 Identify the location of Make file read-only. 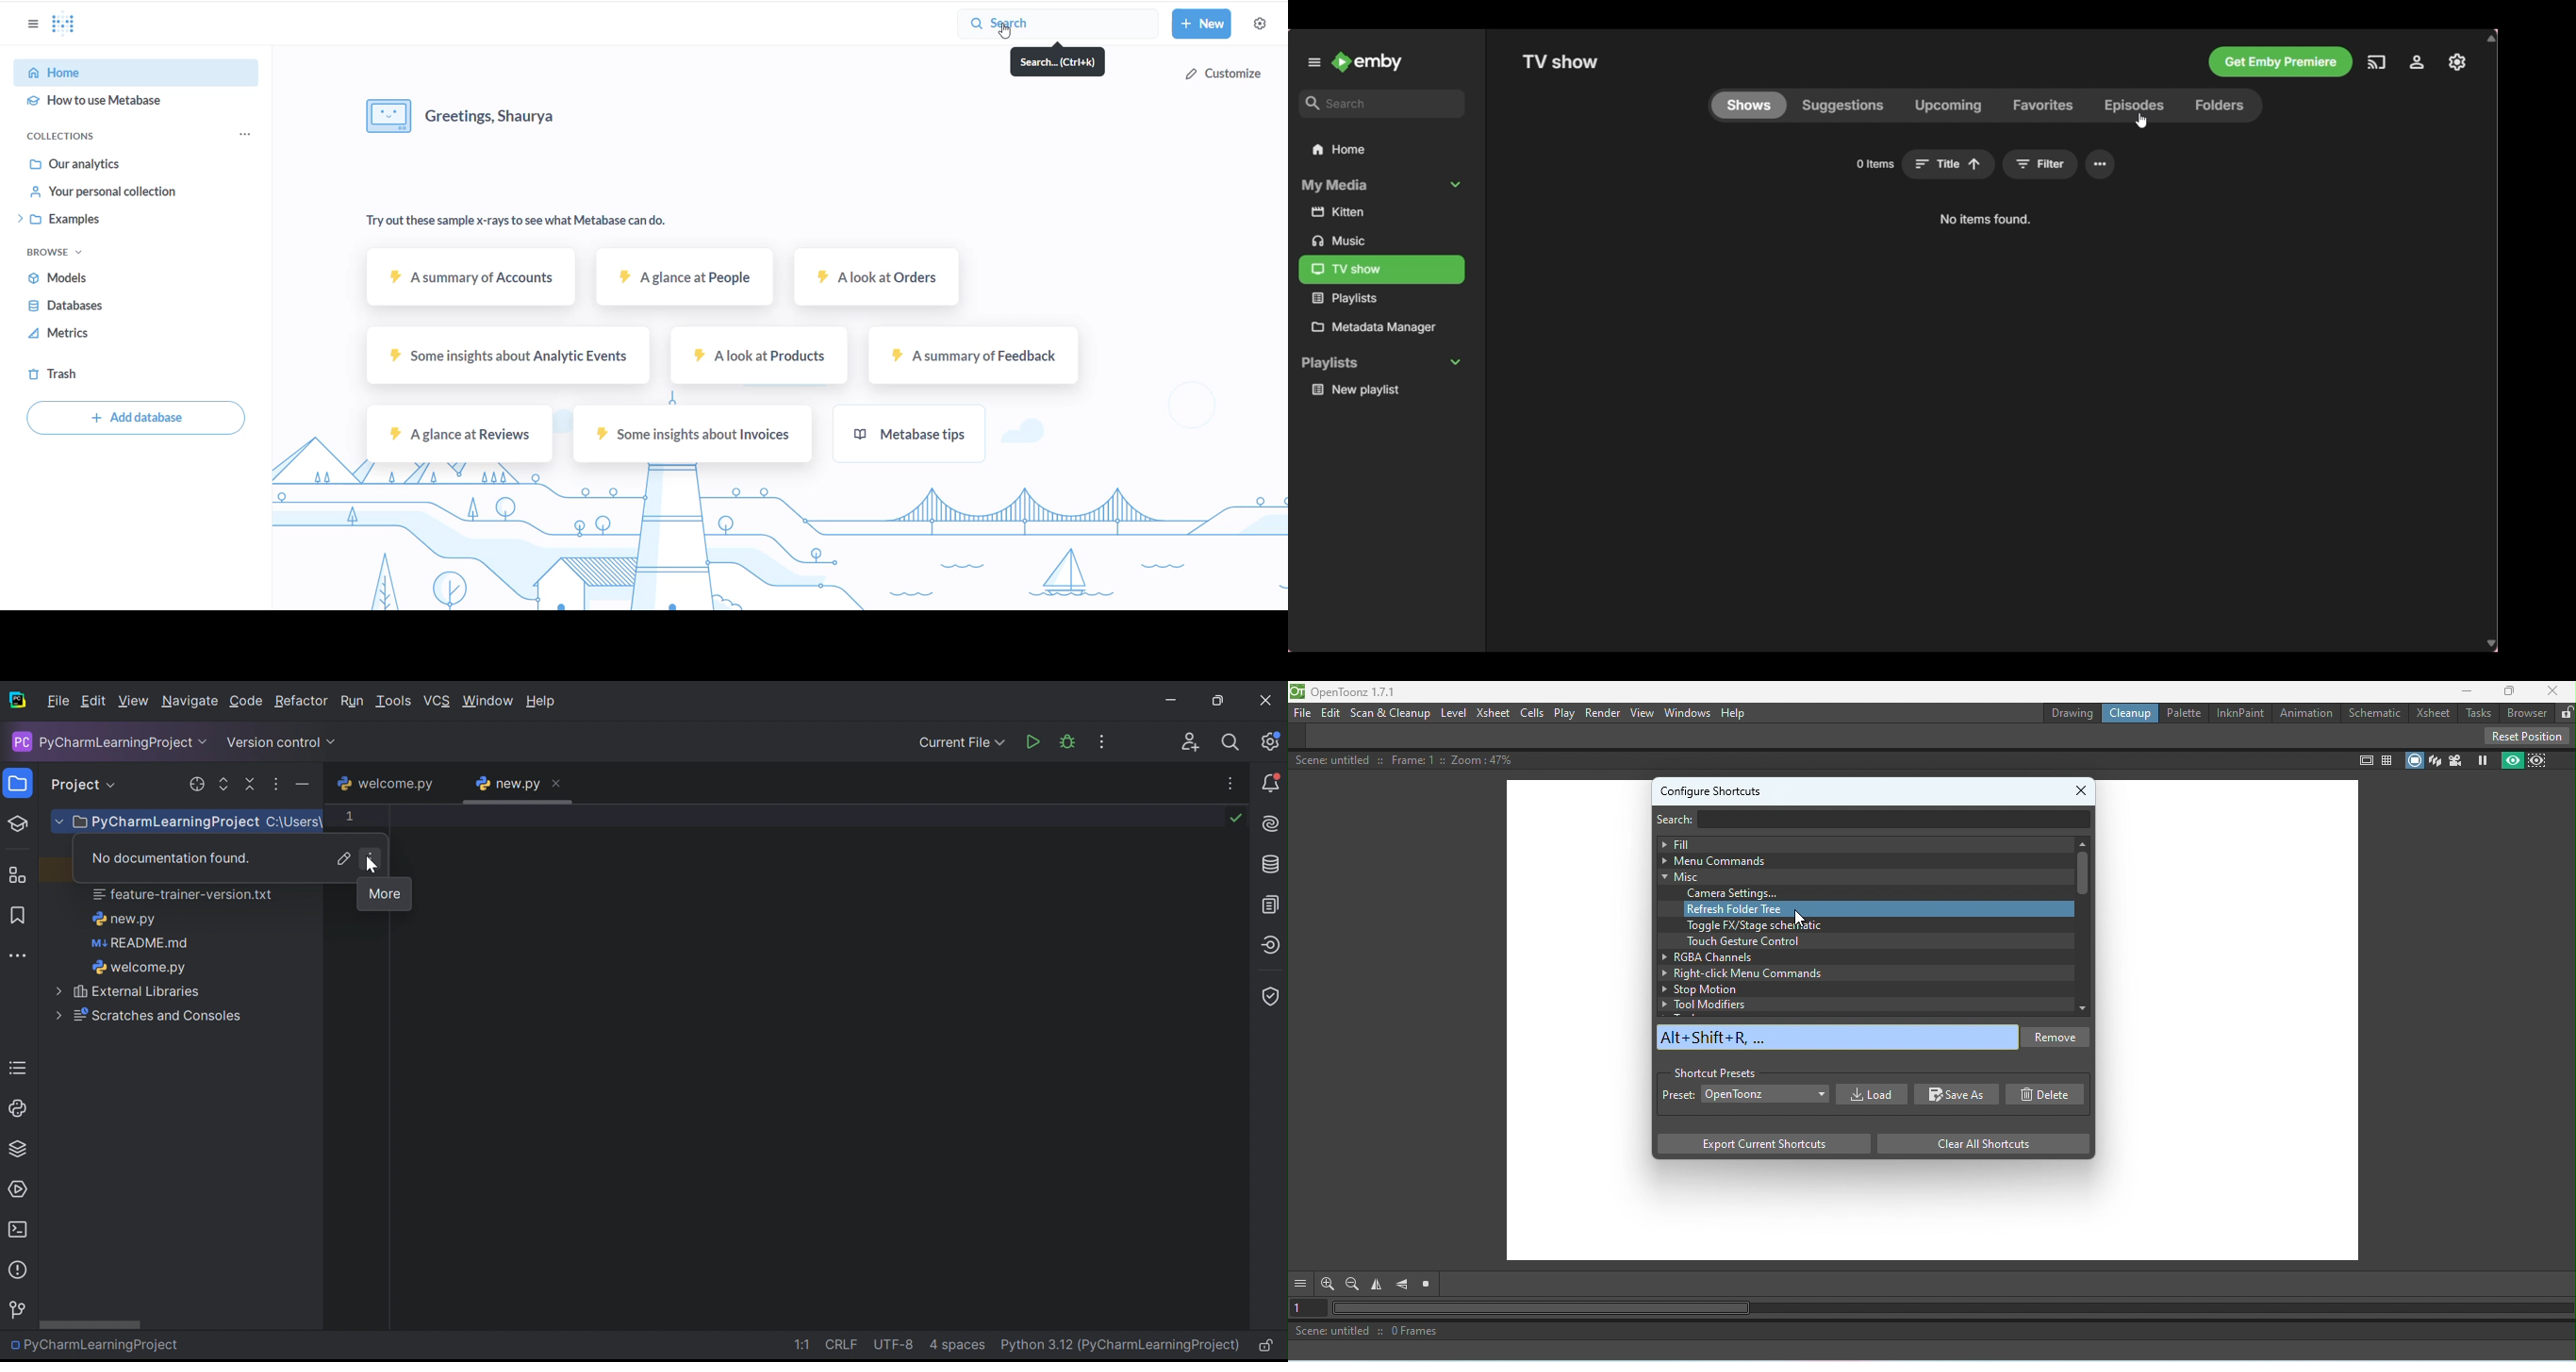
(1271, 1347).